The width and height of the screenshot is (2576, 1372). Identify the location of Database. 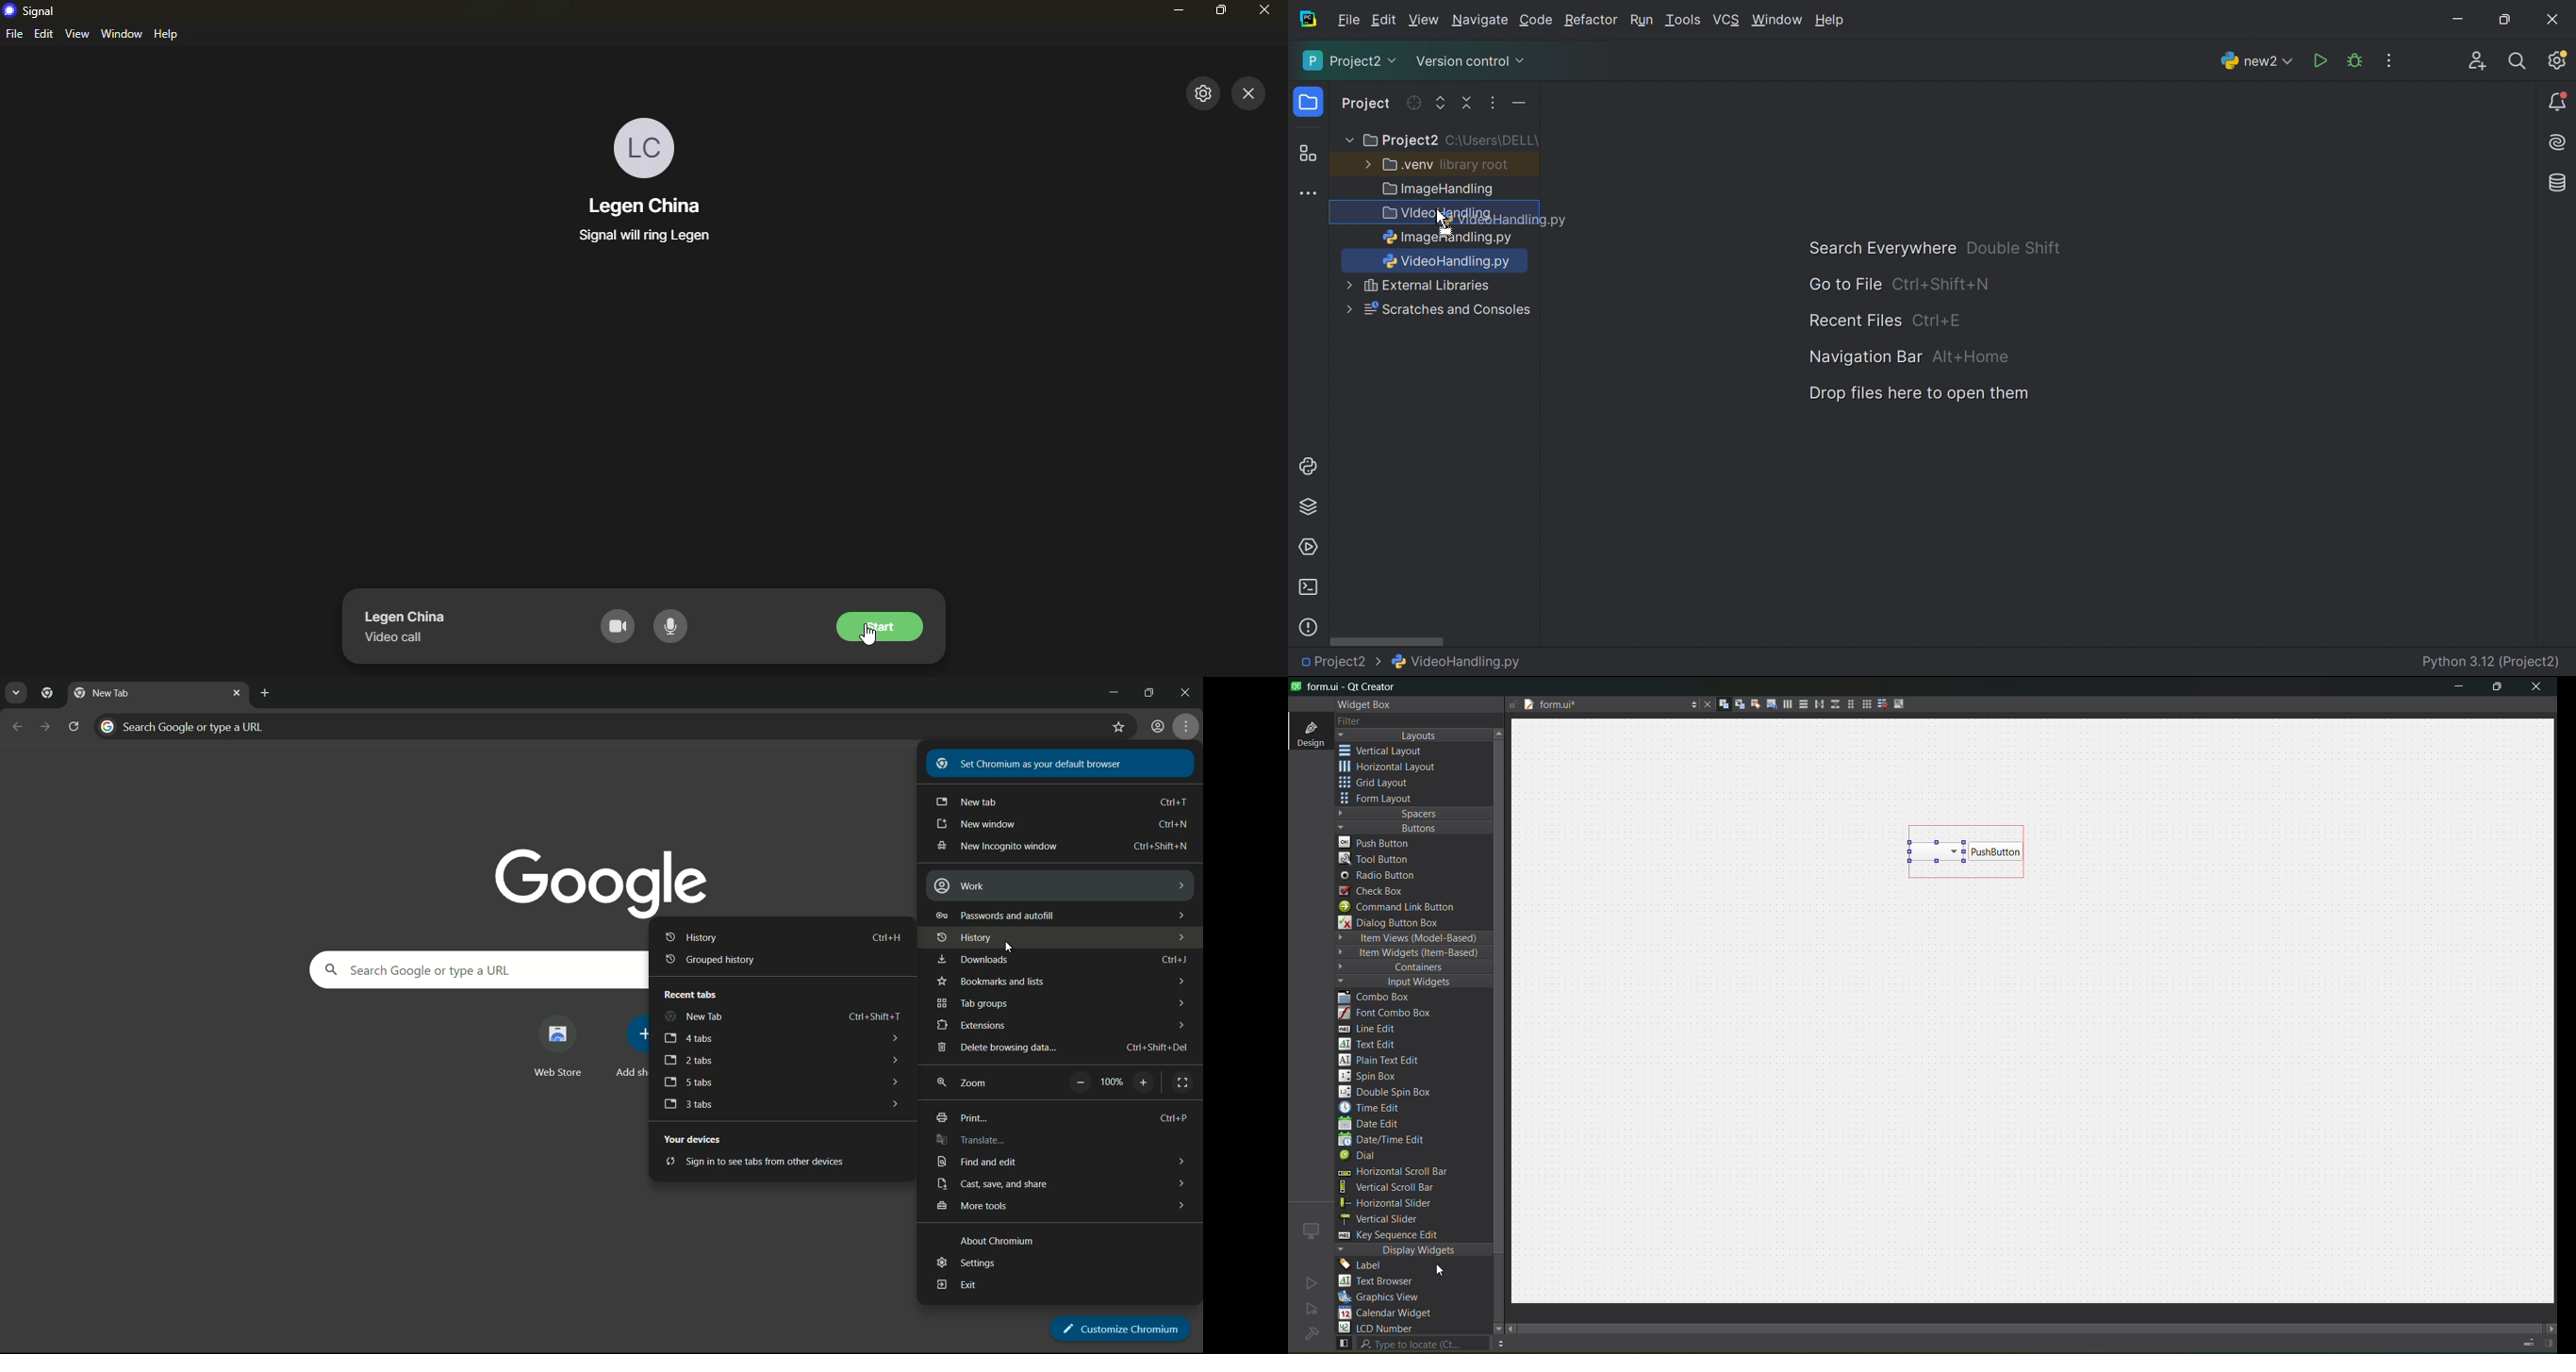
(2559, 184).